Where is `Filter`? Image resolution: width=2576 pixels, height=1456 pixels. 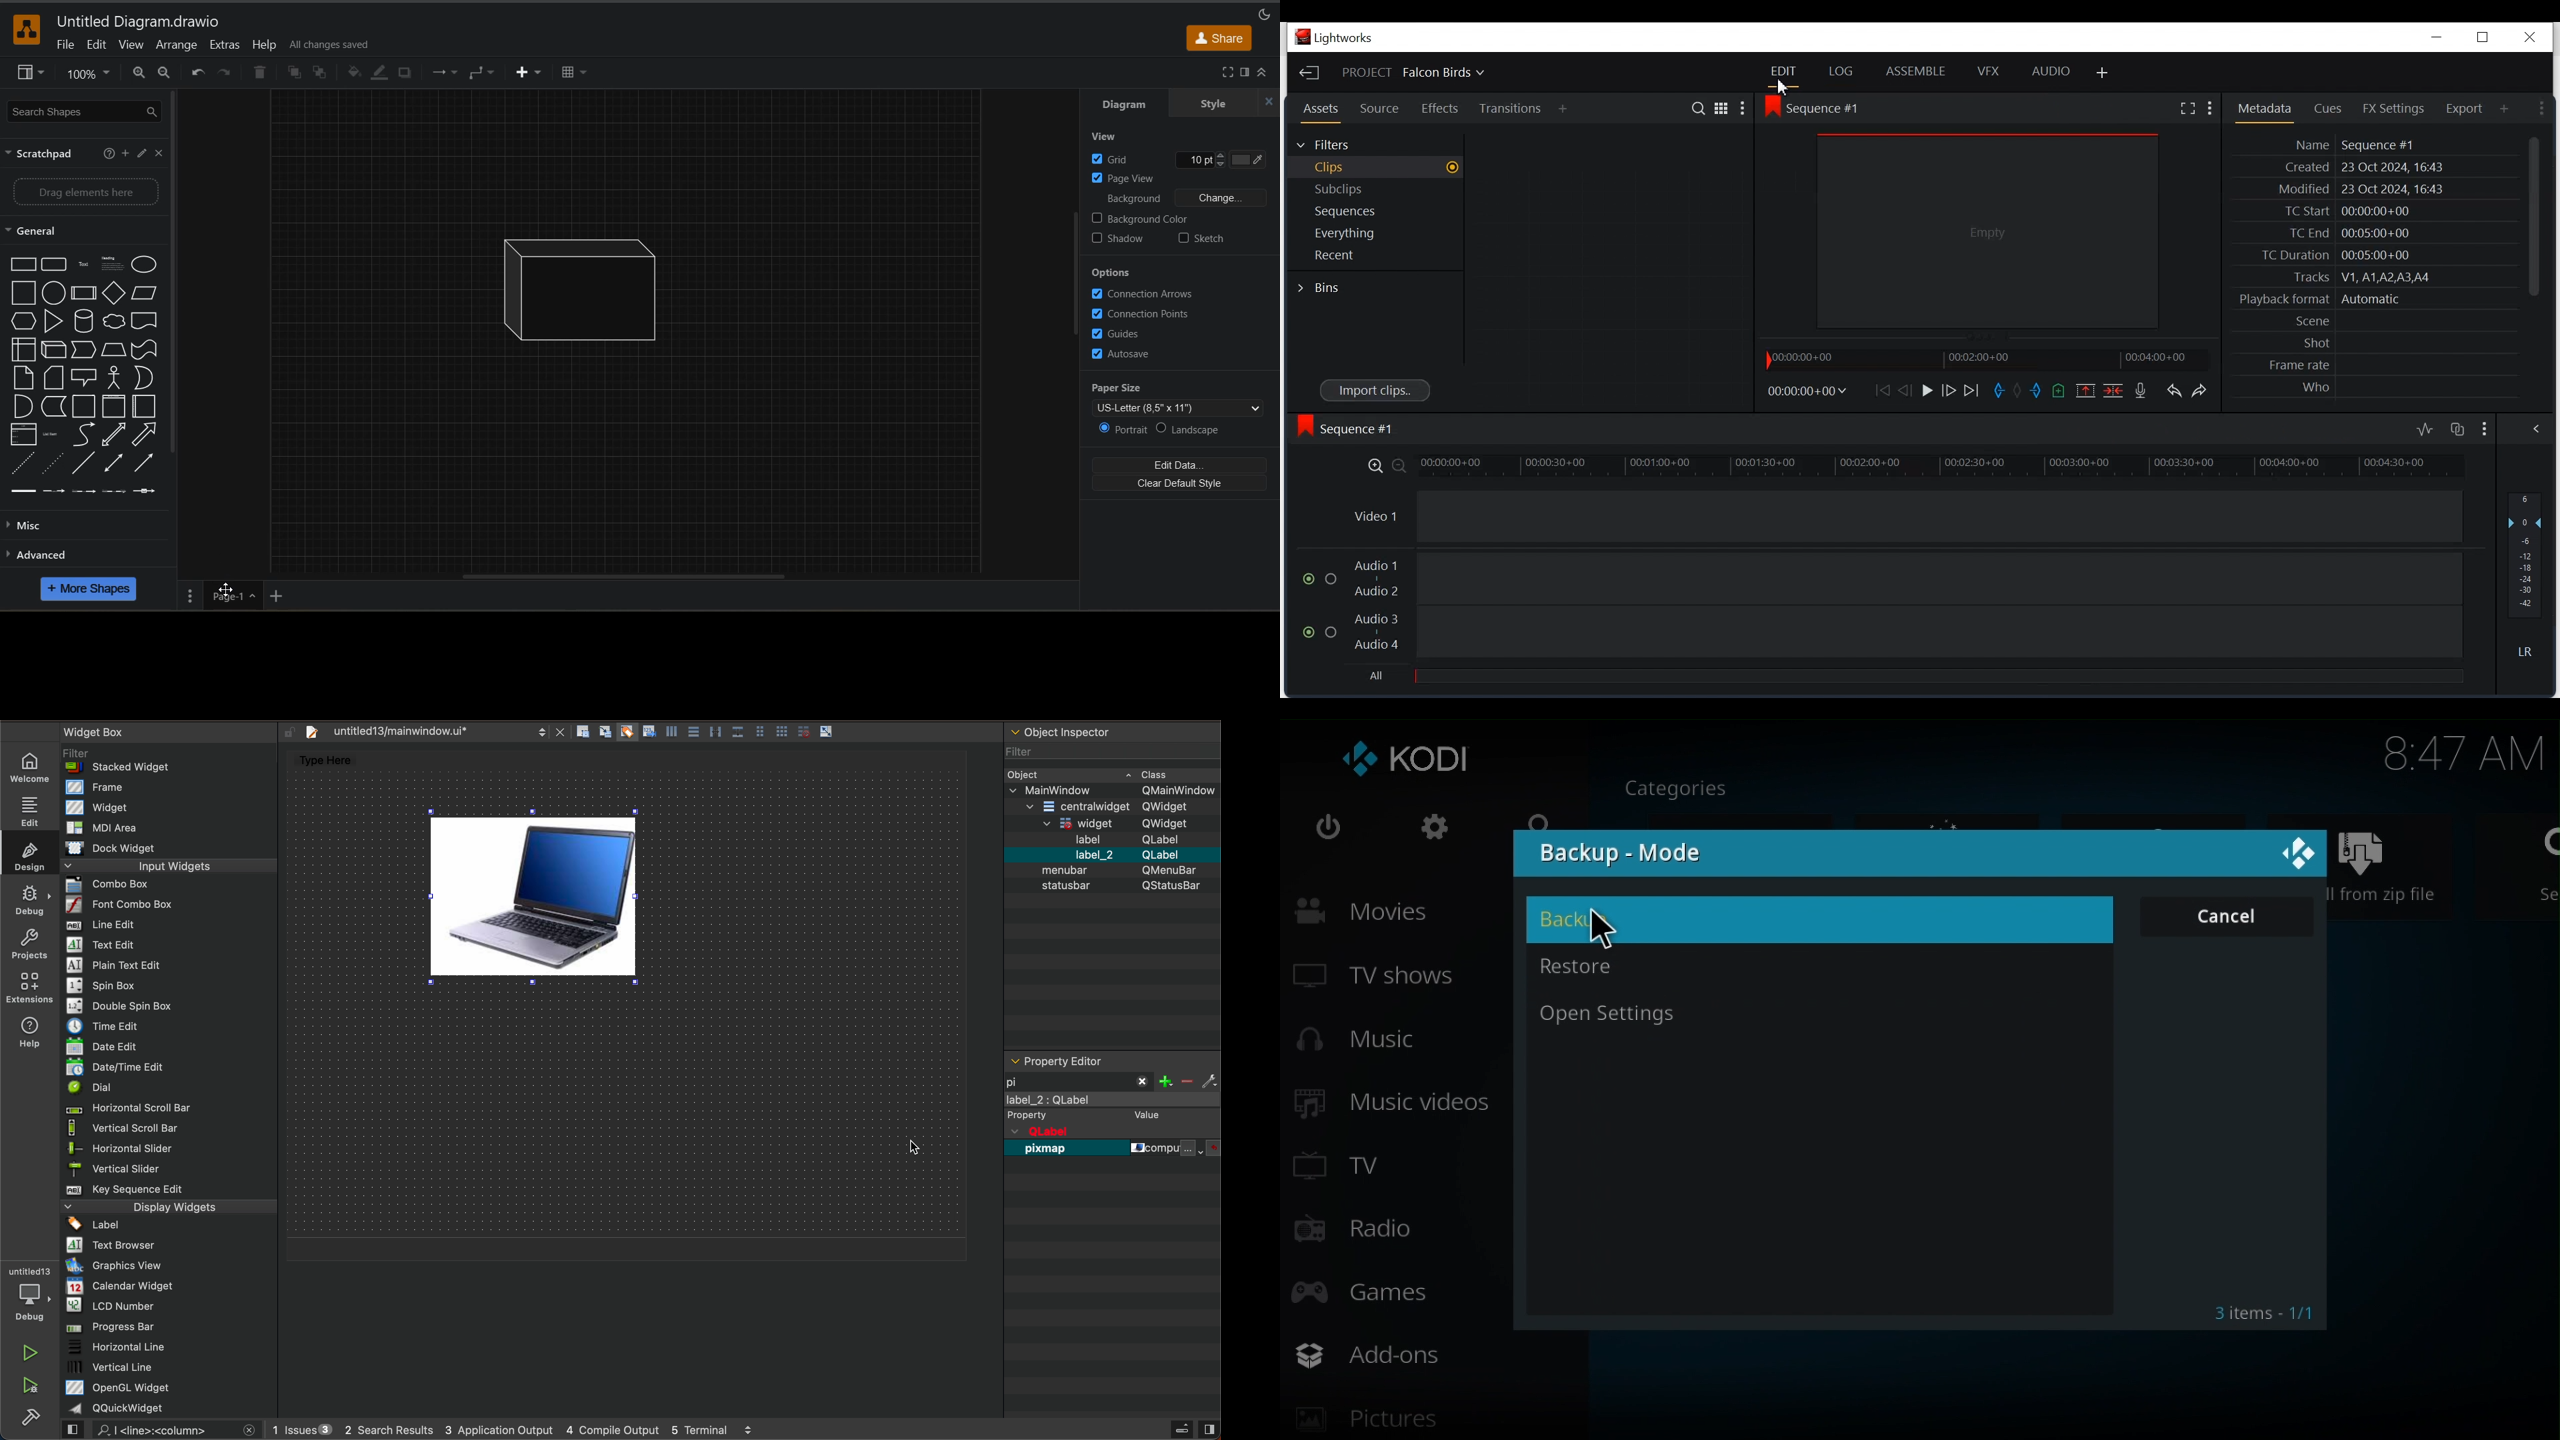 Filter is located at coordinates (1335, 145).